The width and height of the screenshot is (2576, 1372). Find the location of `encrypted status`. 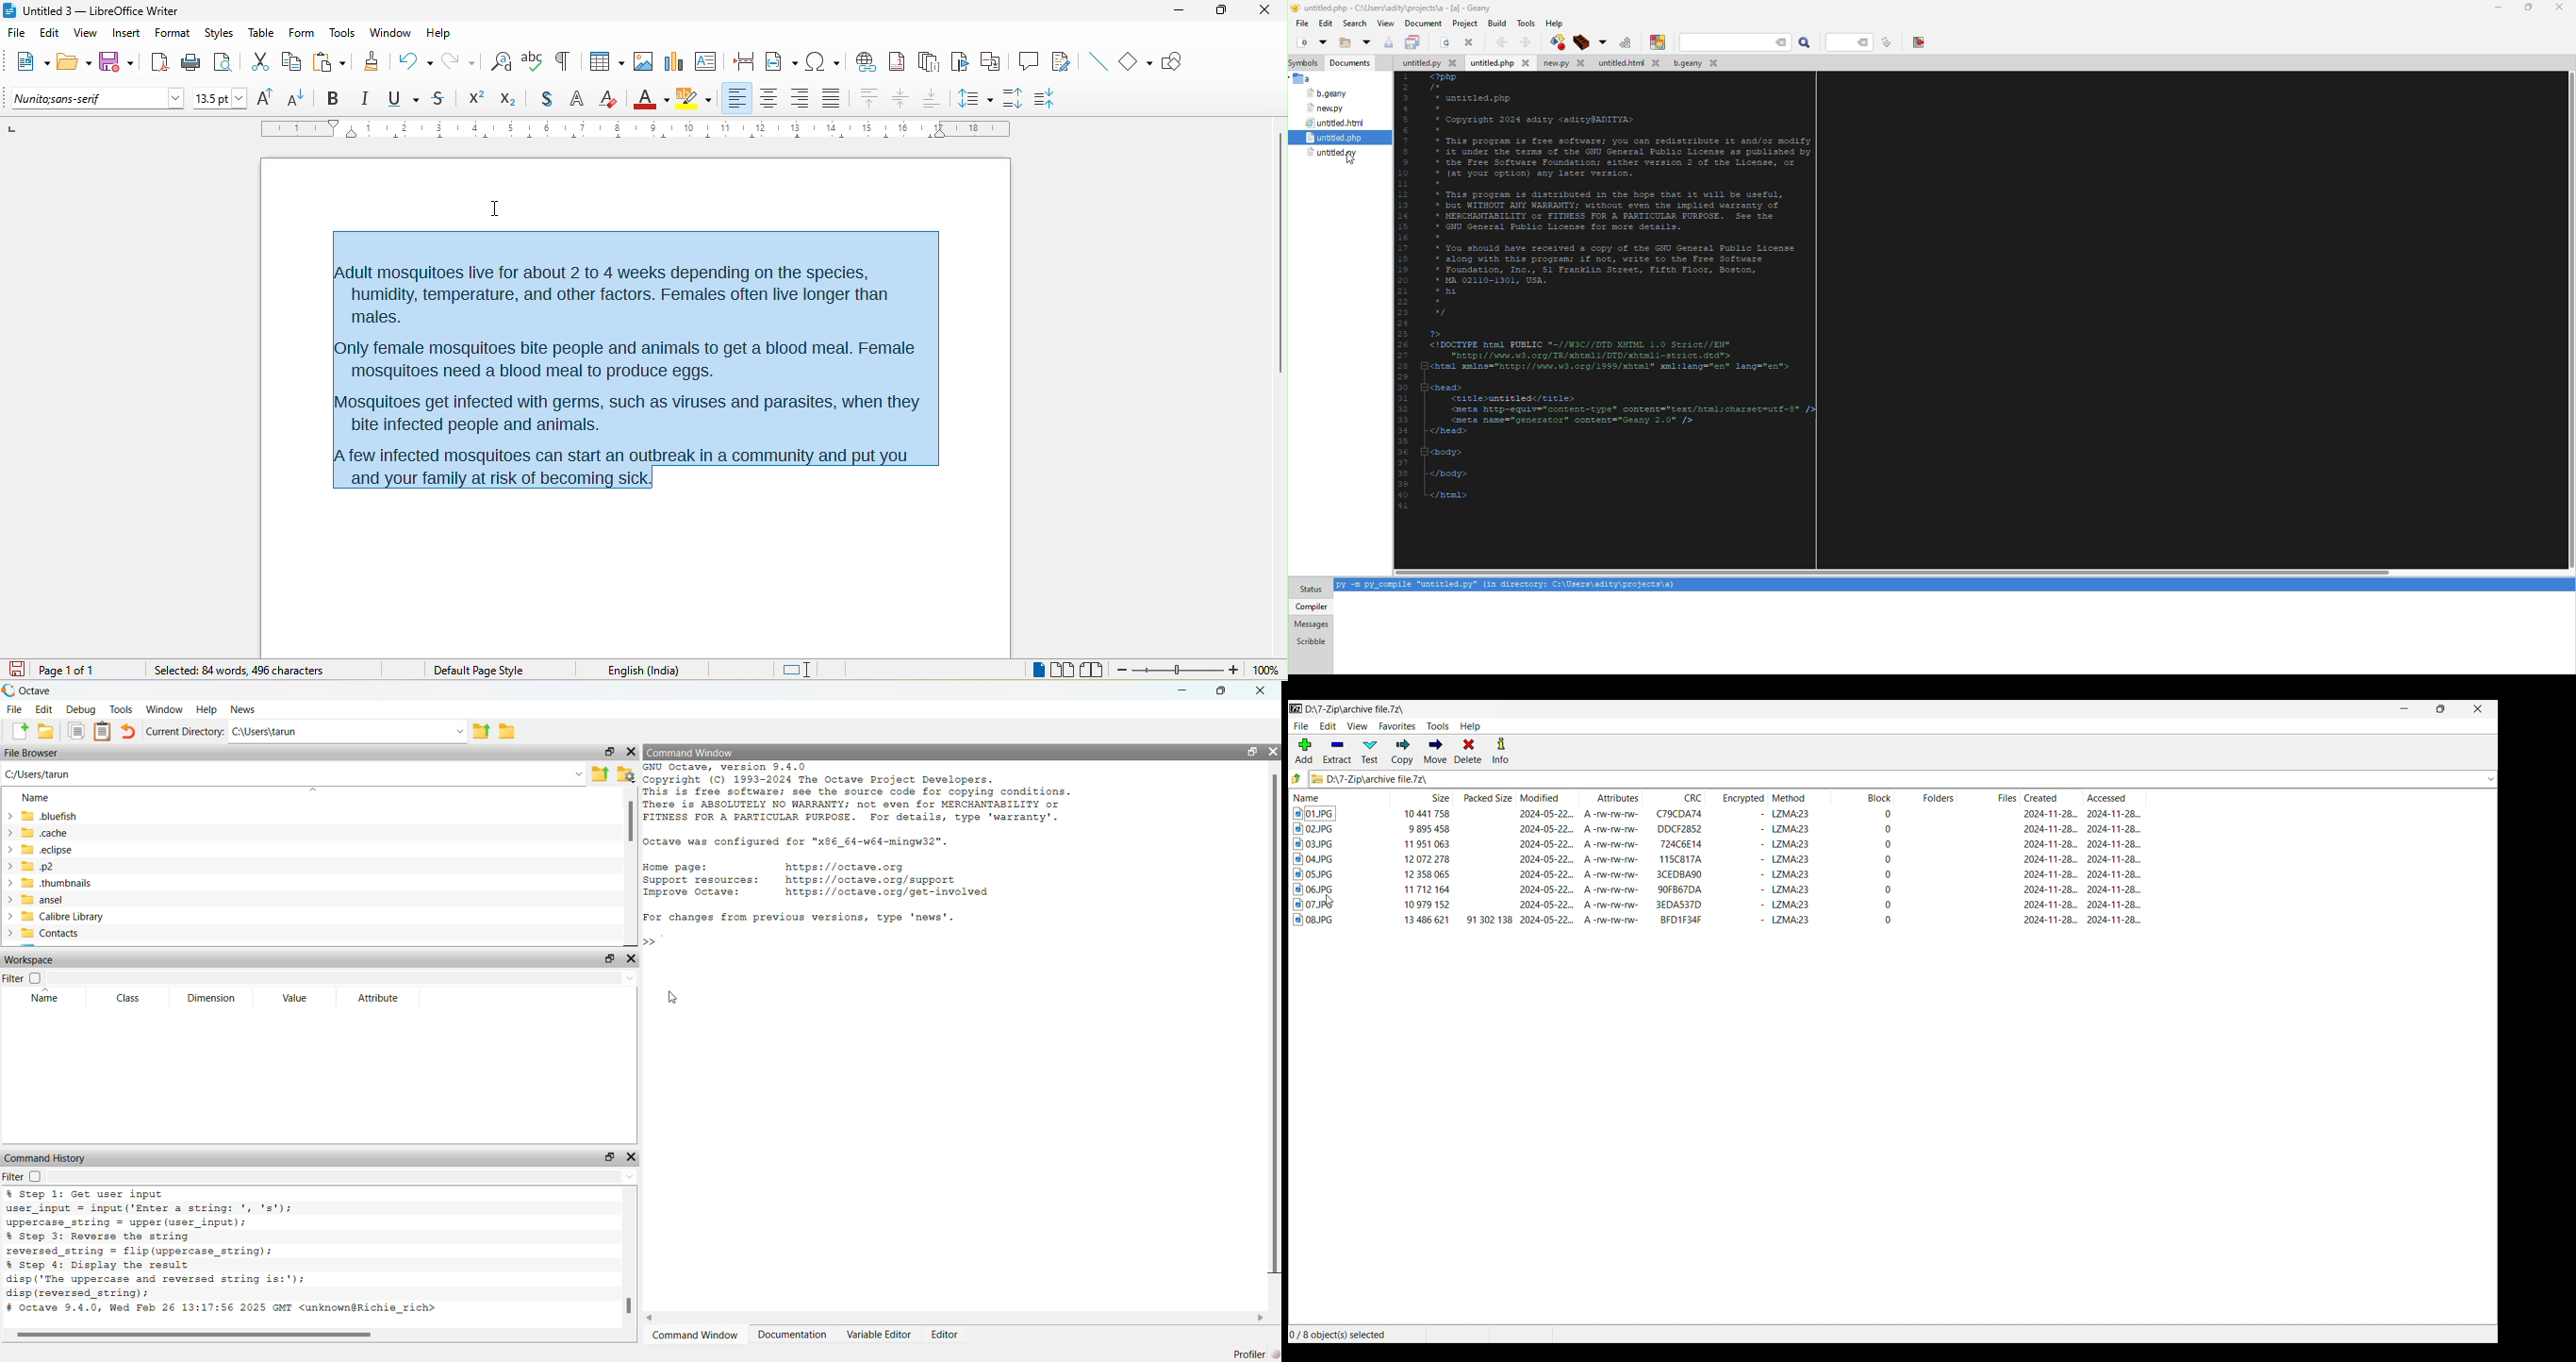

encrypted status is located at coordinates (1761, 813).